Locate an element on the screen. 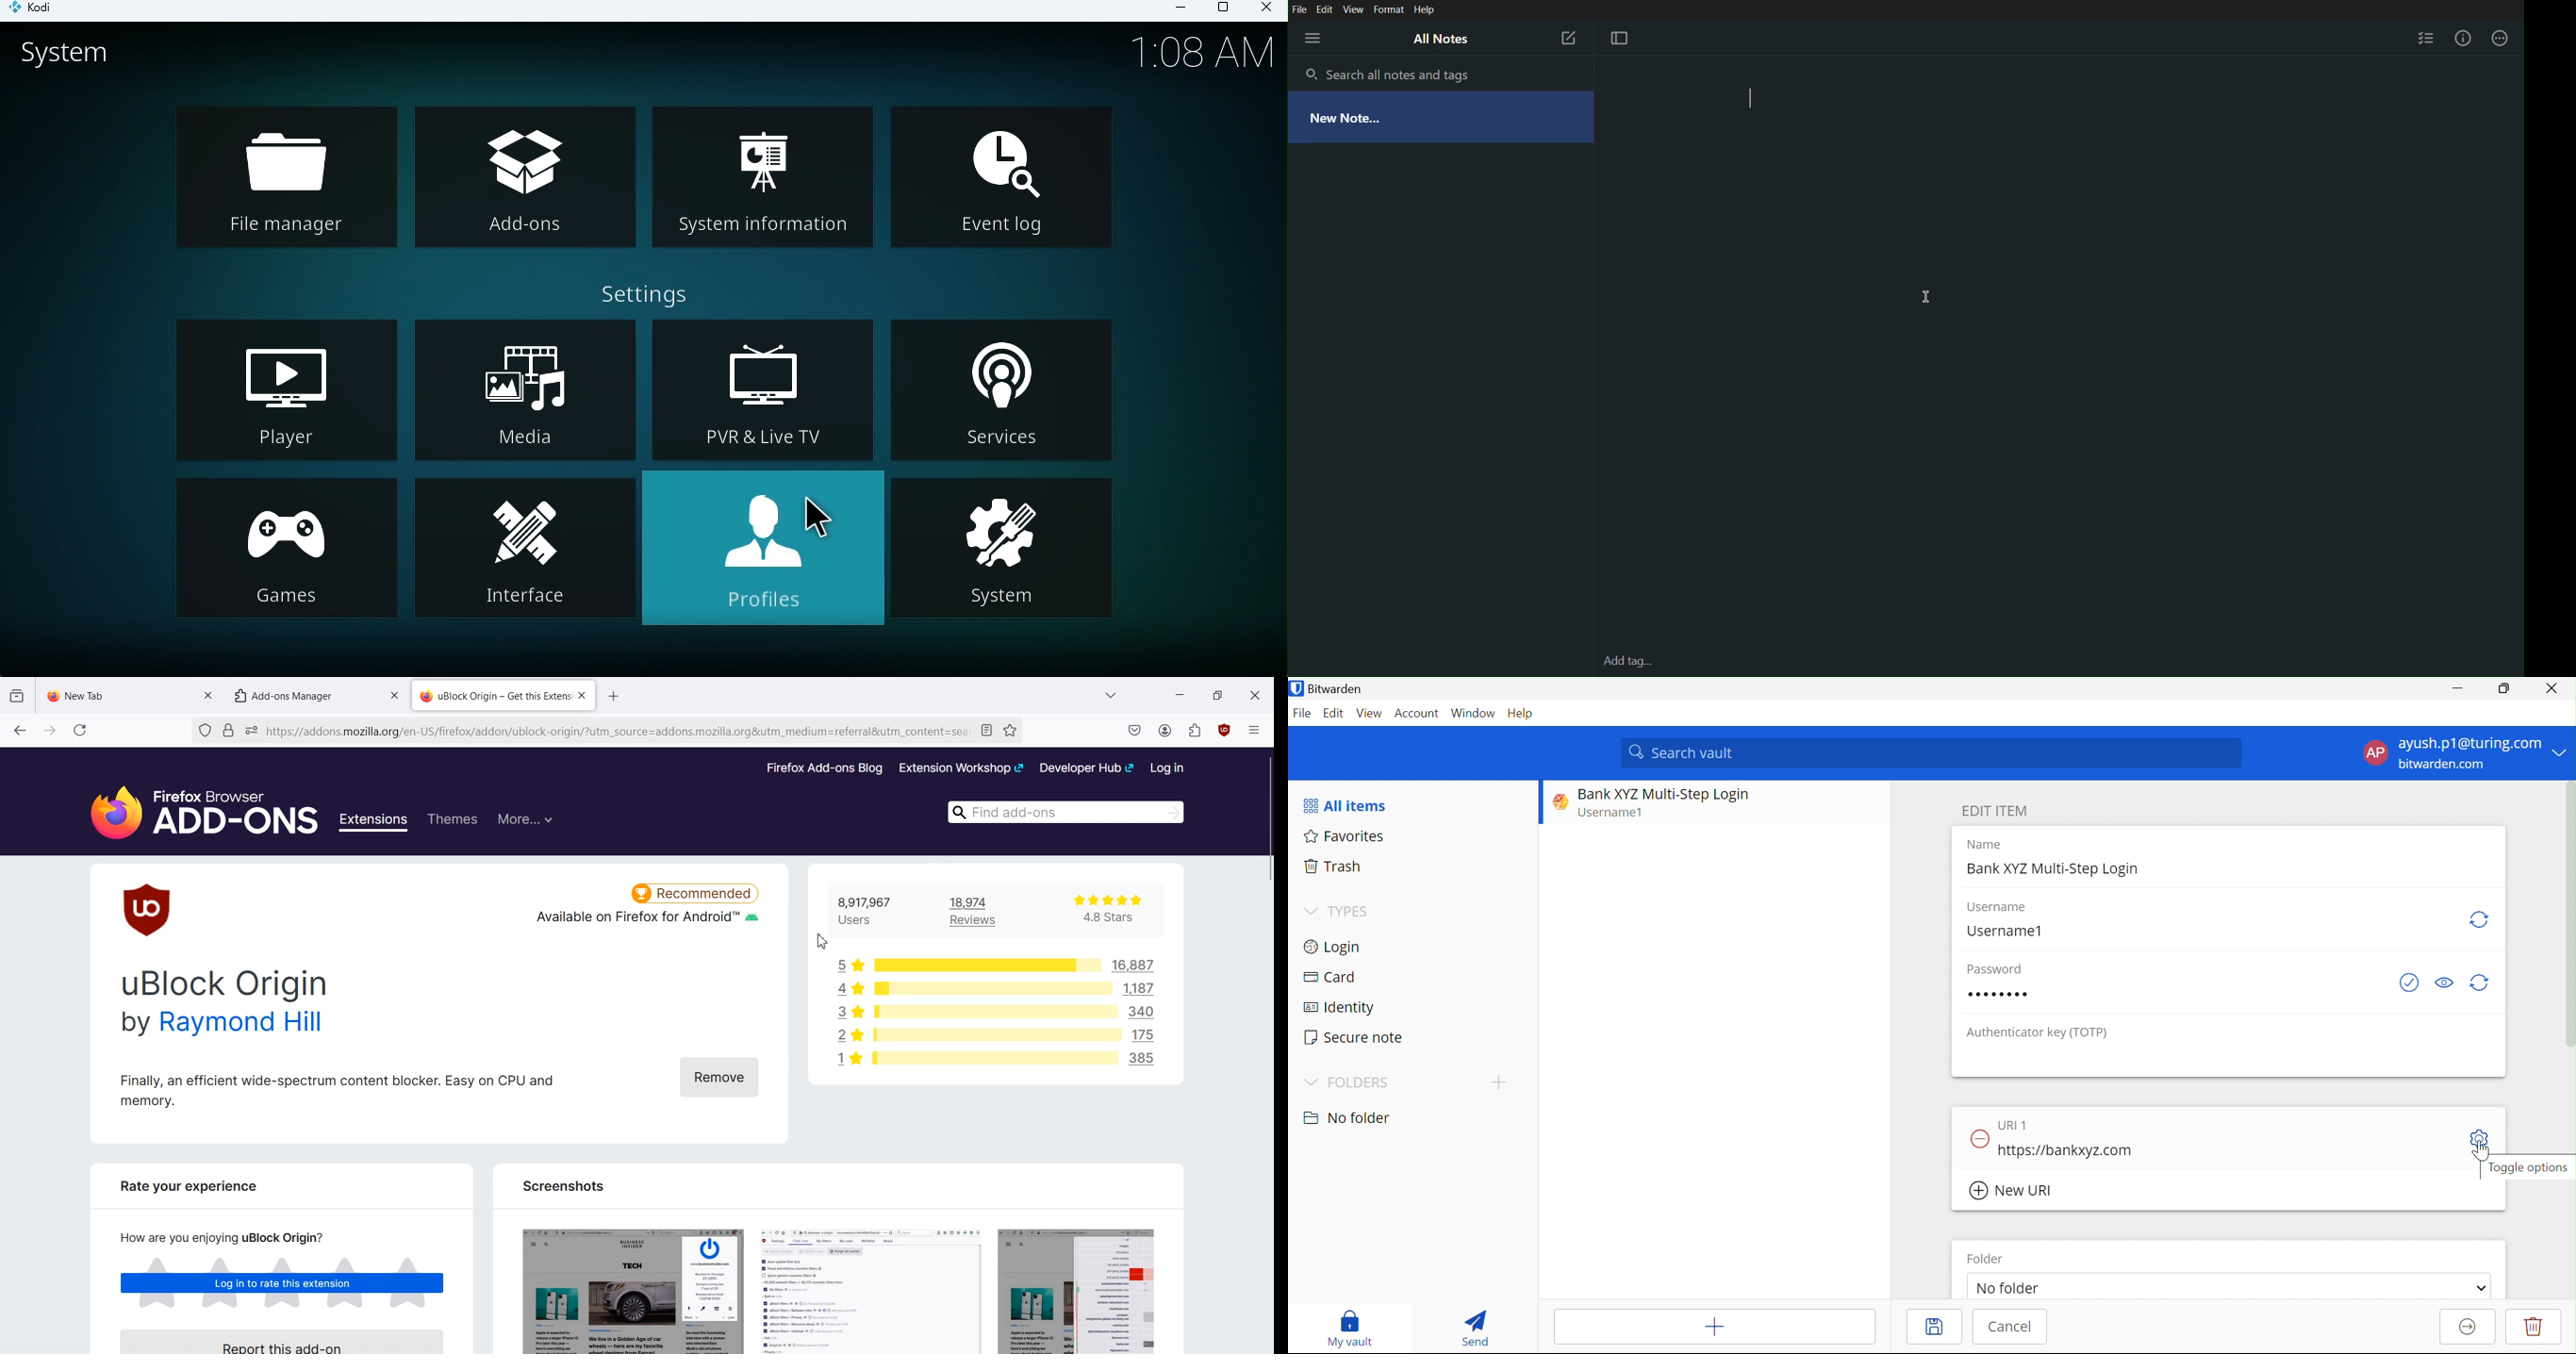  Favorites is located at coordinates (1347, 837).